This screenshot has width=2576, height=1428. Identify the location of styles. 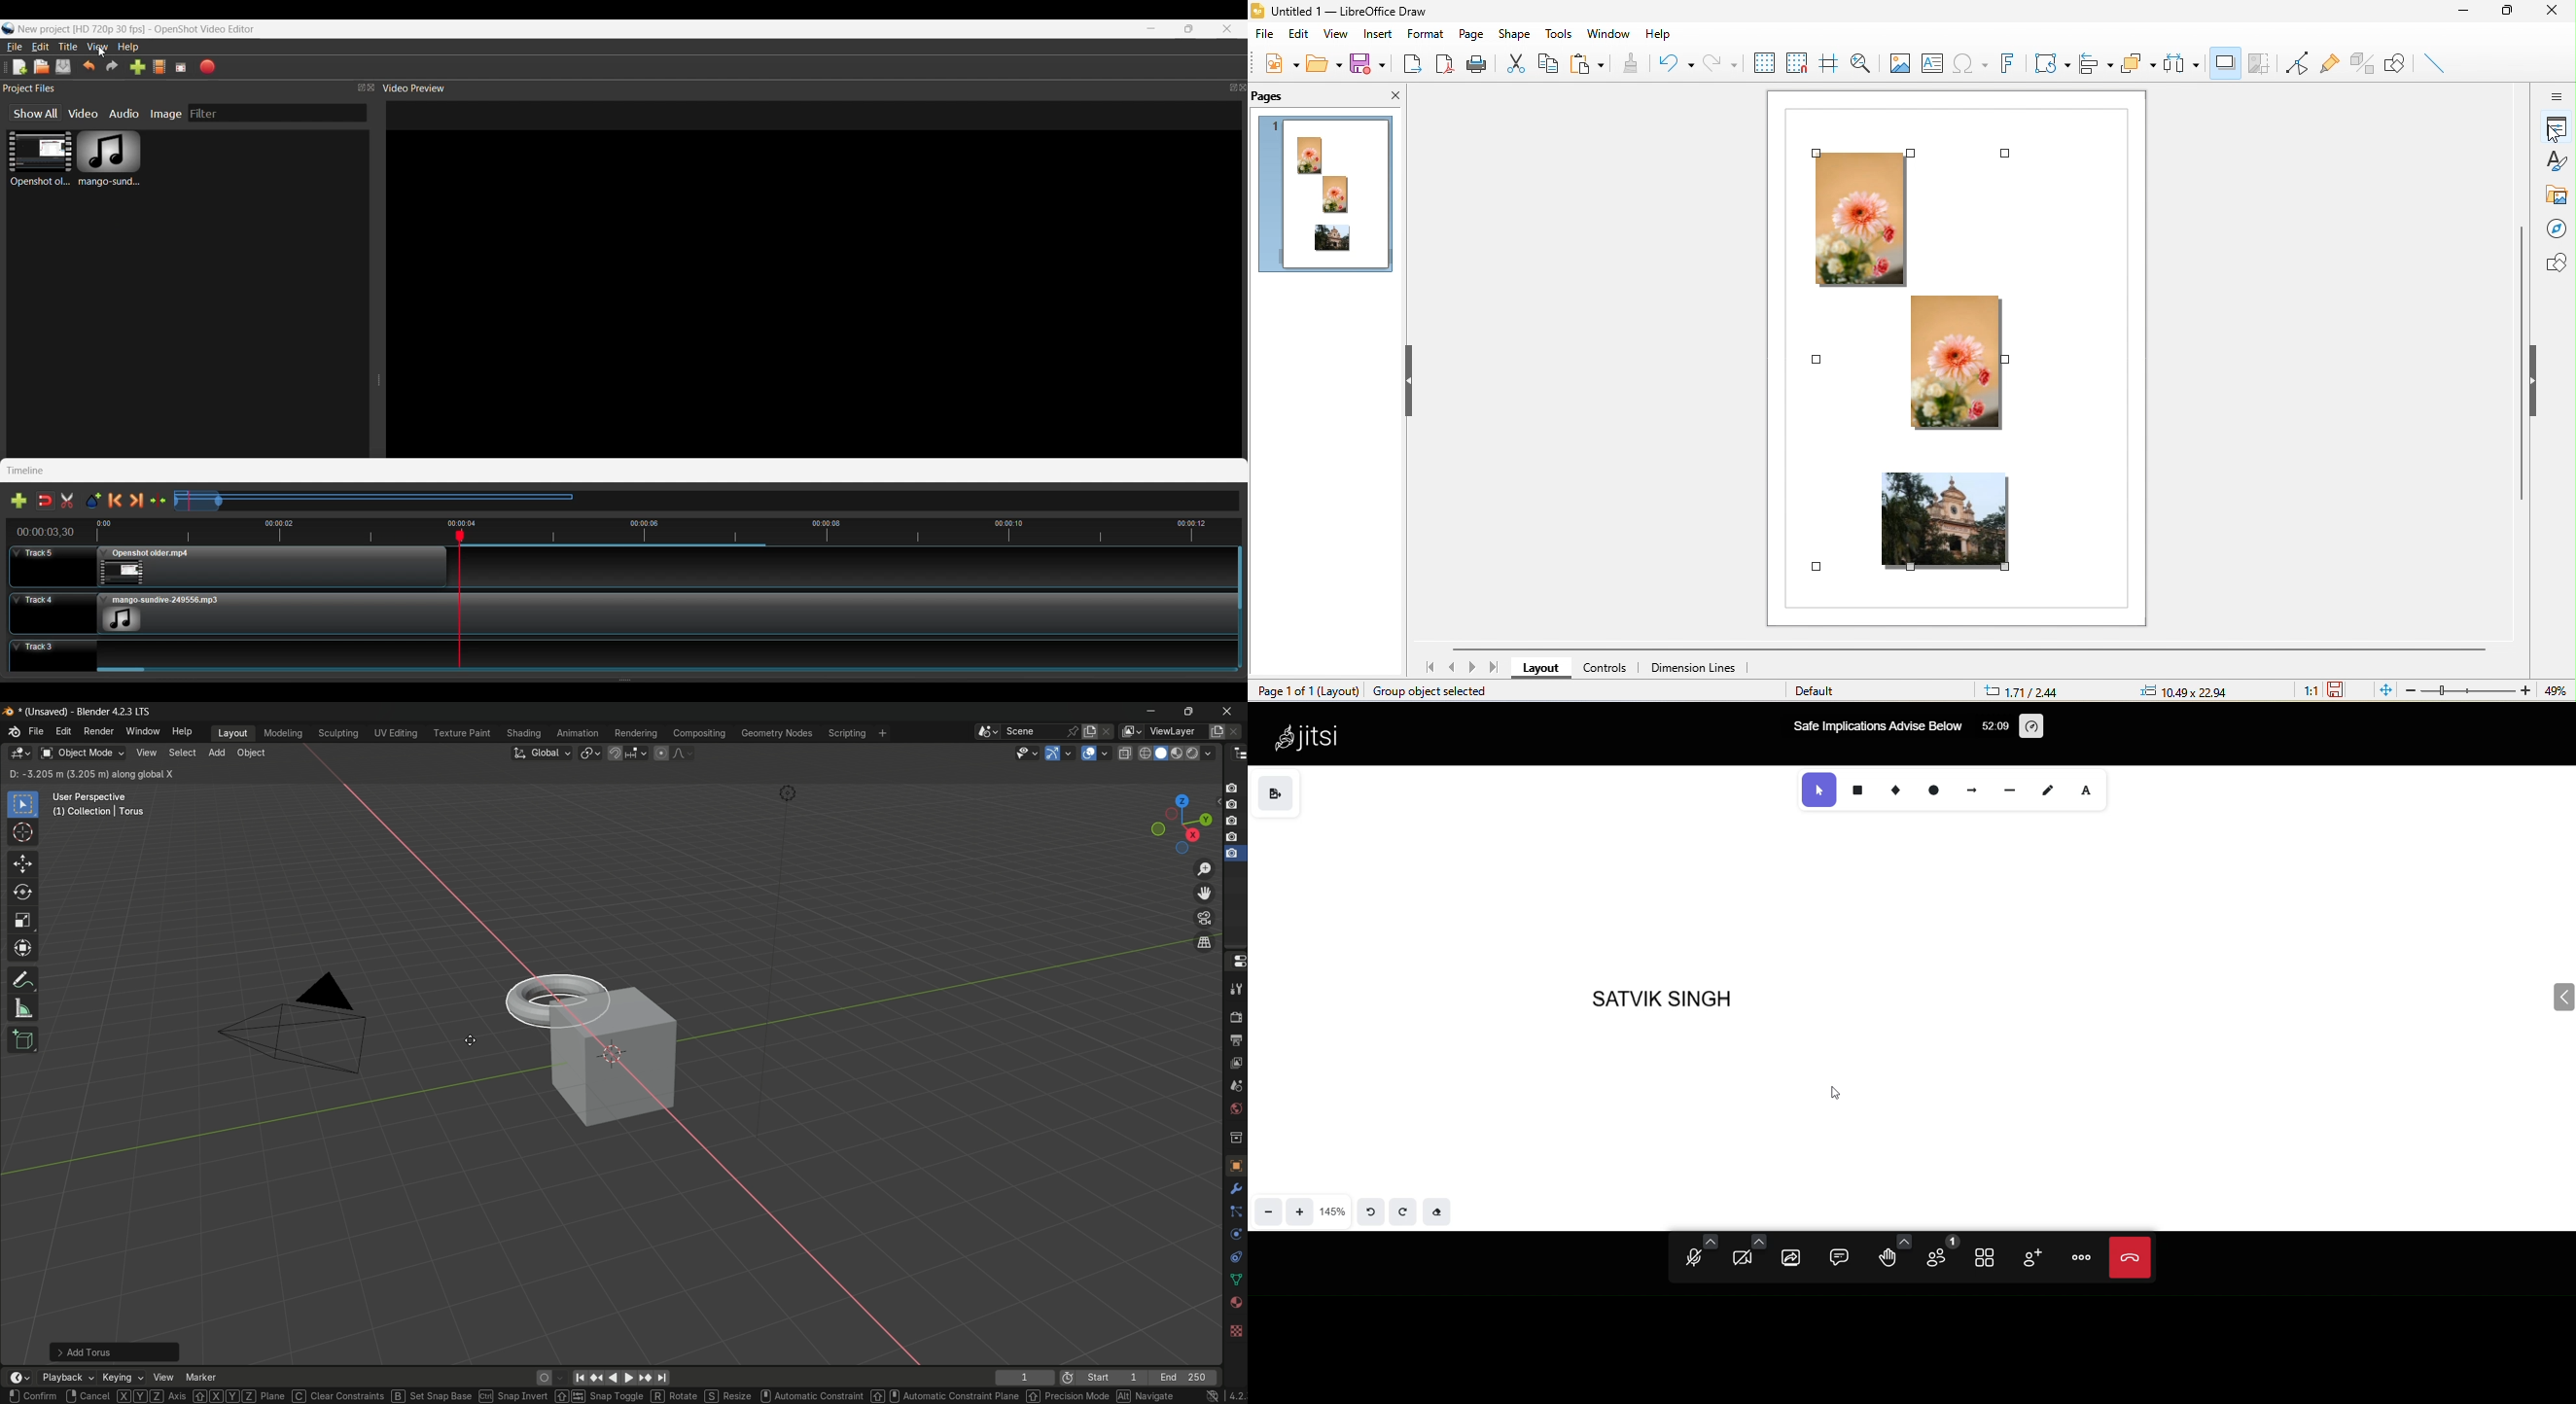
(2558, 162).